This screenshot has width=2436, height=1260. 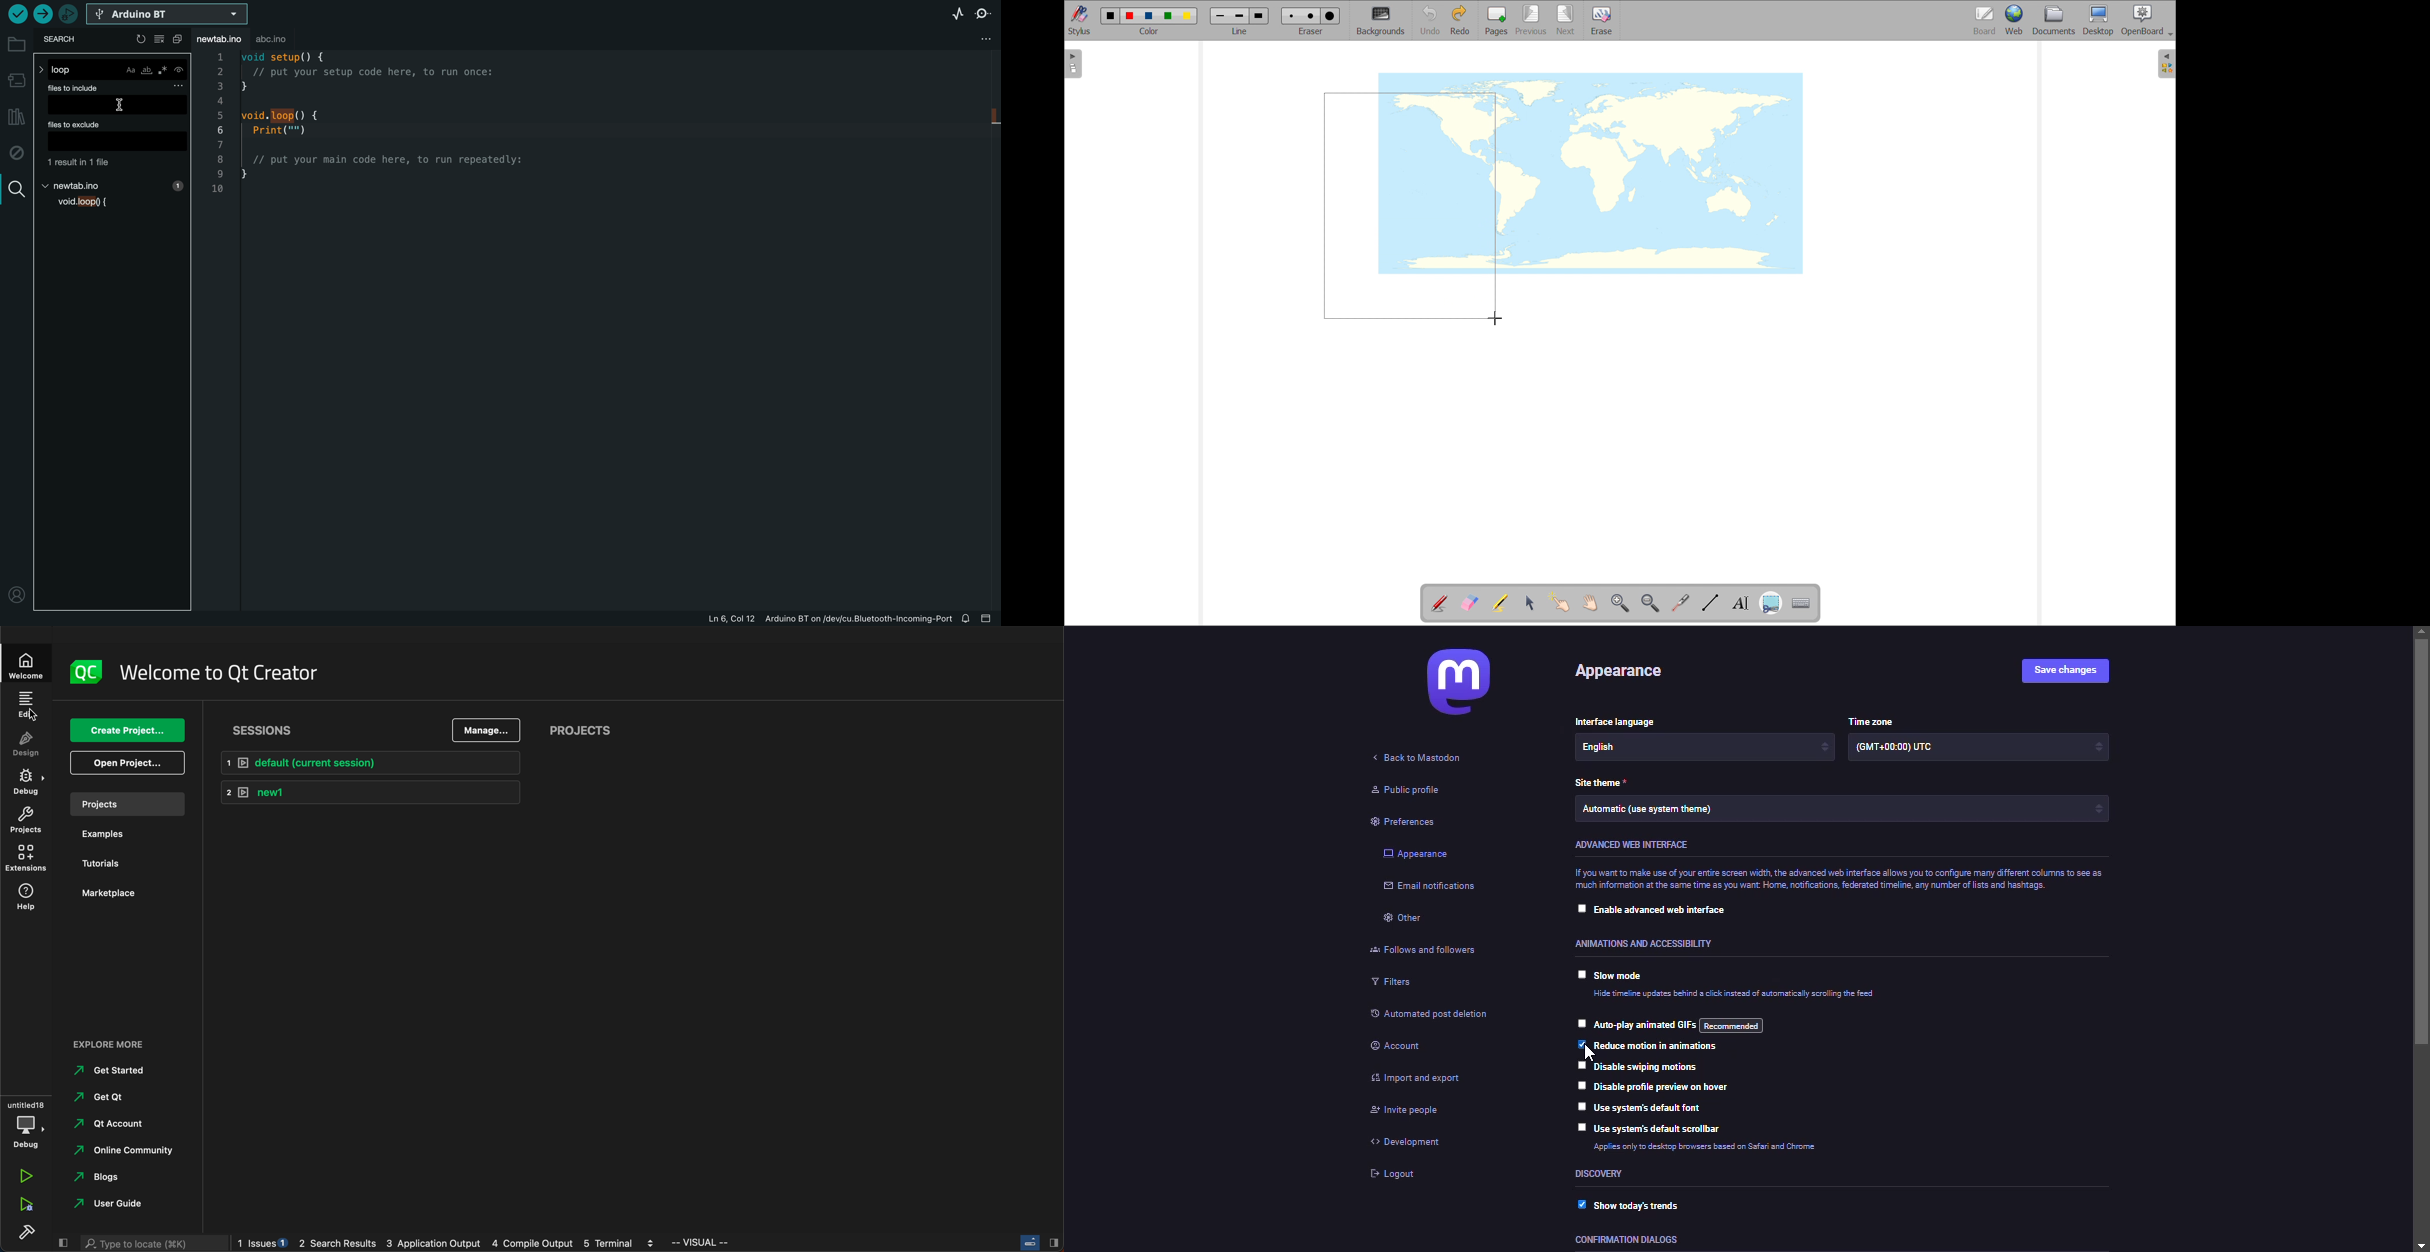 I want to click on language, so click(x=1624, y=720).